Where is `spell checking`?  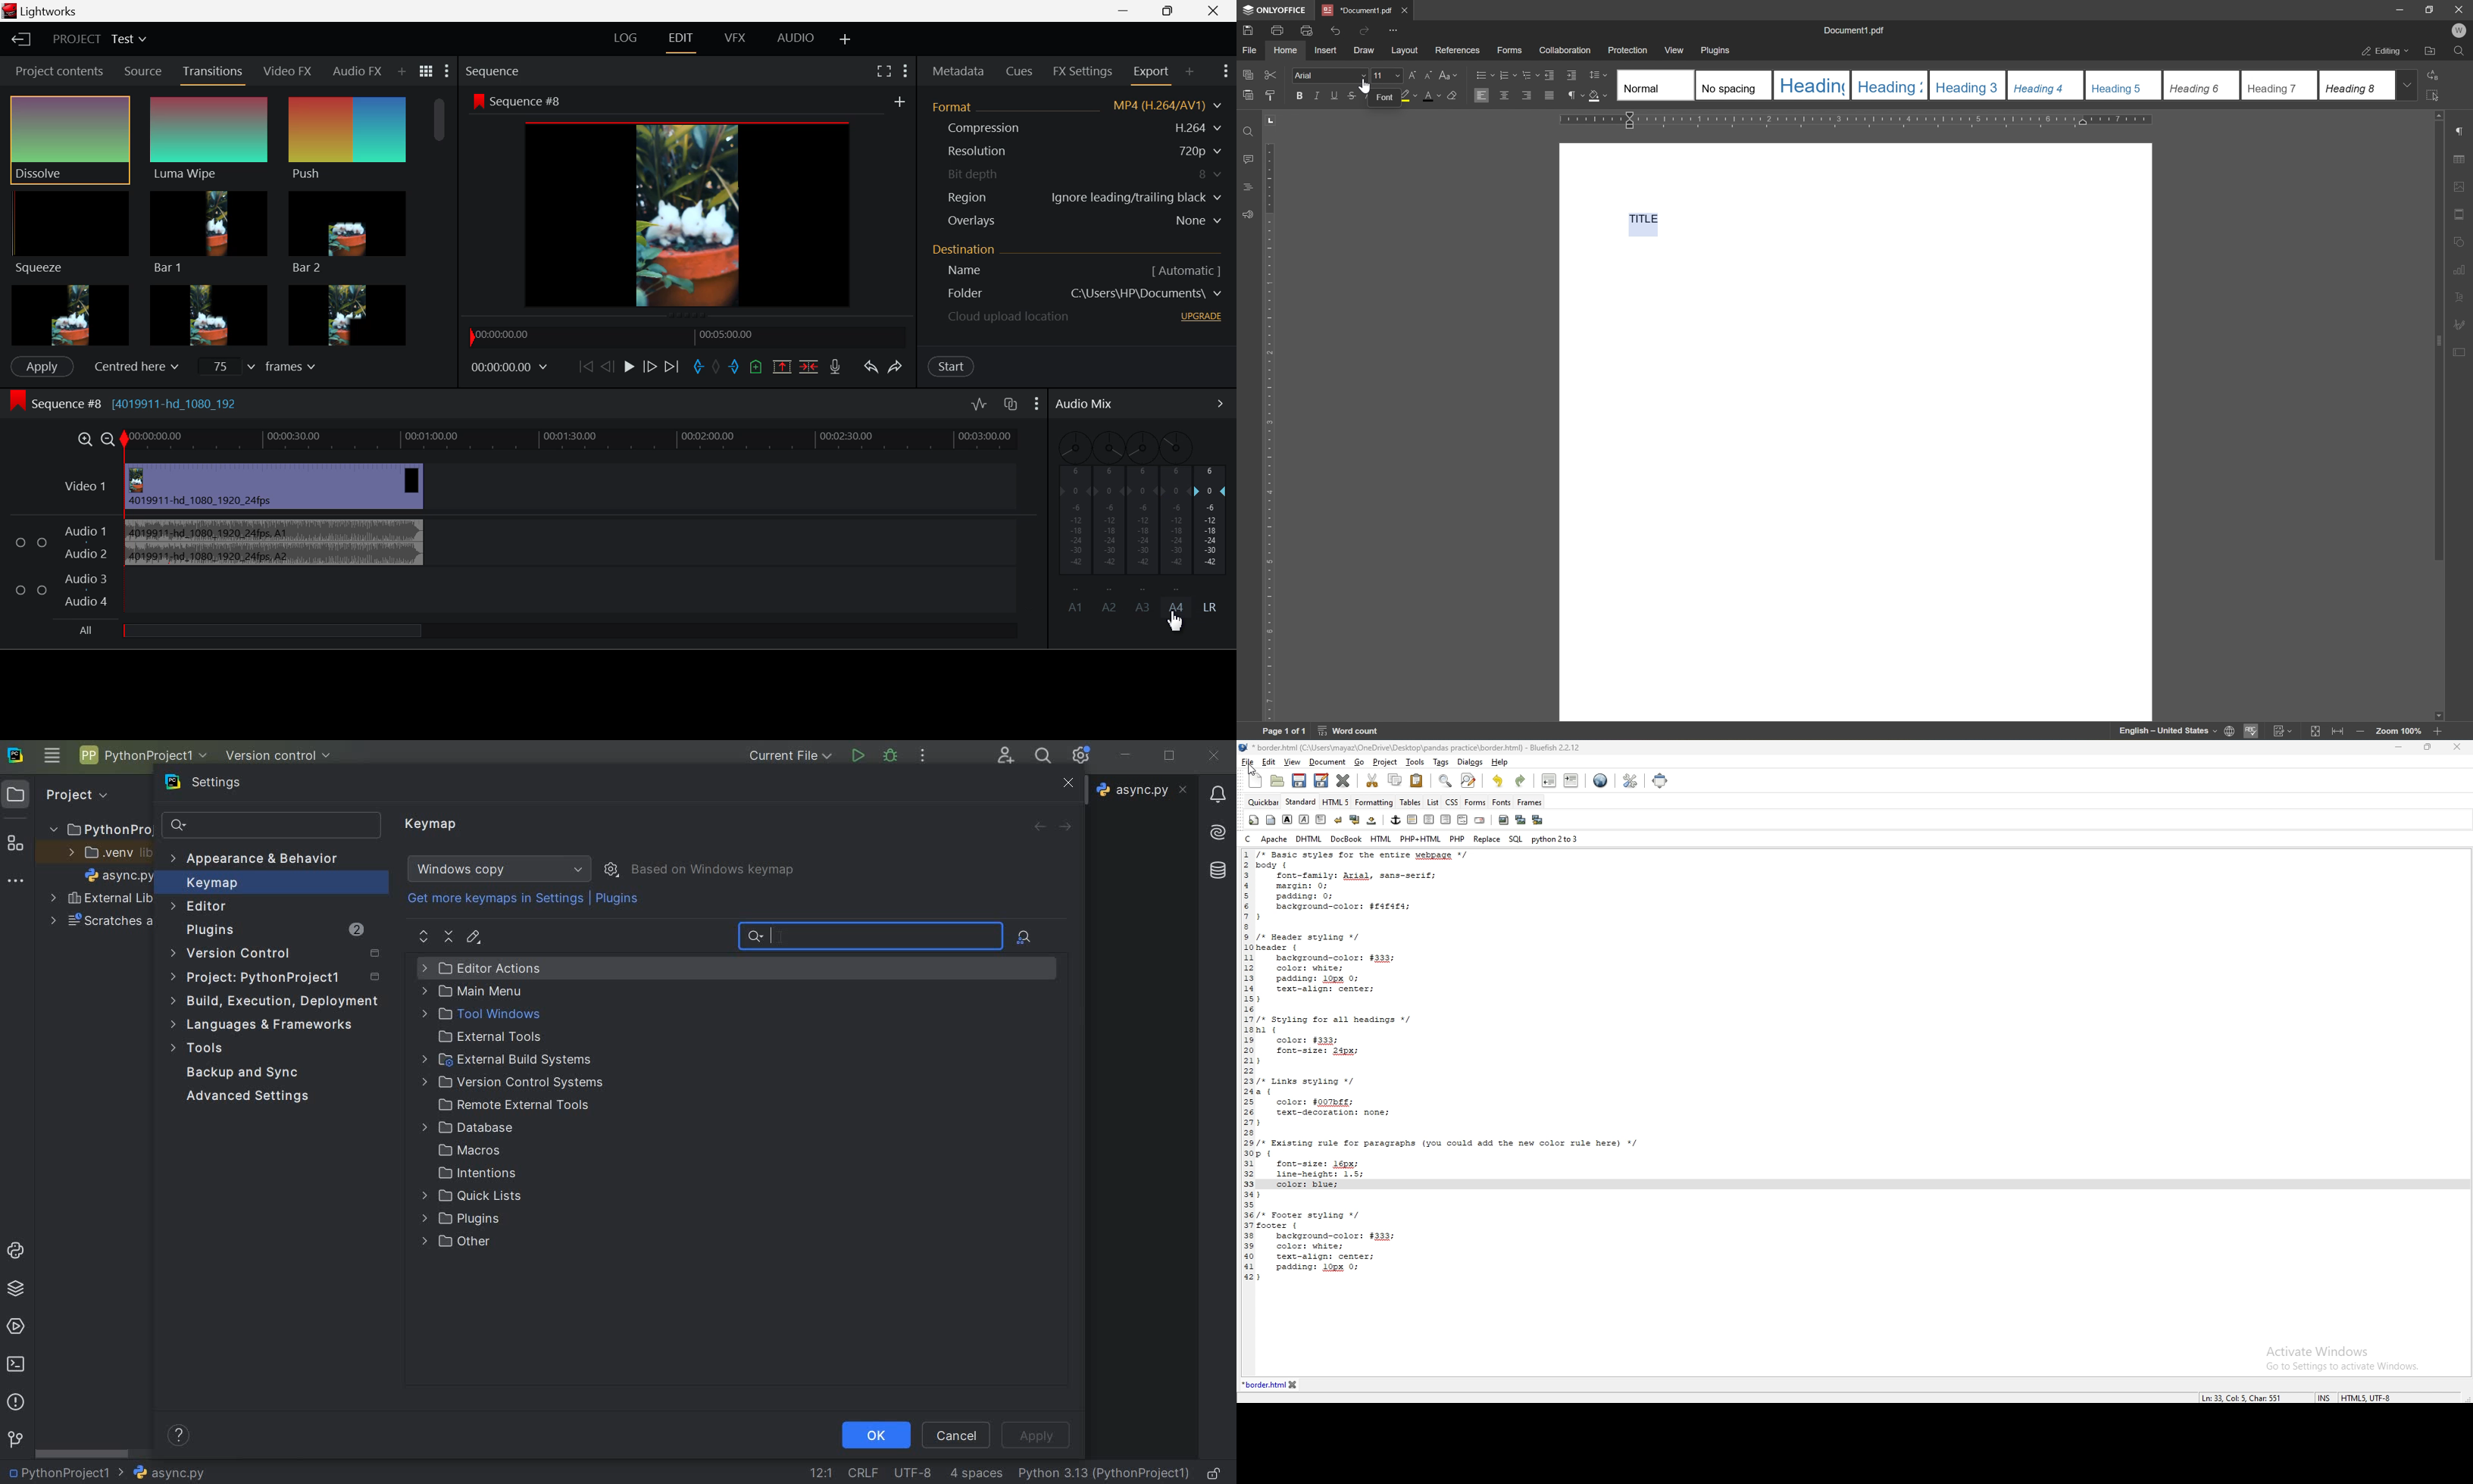
spell checking is located at coordinates (2252, 732).